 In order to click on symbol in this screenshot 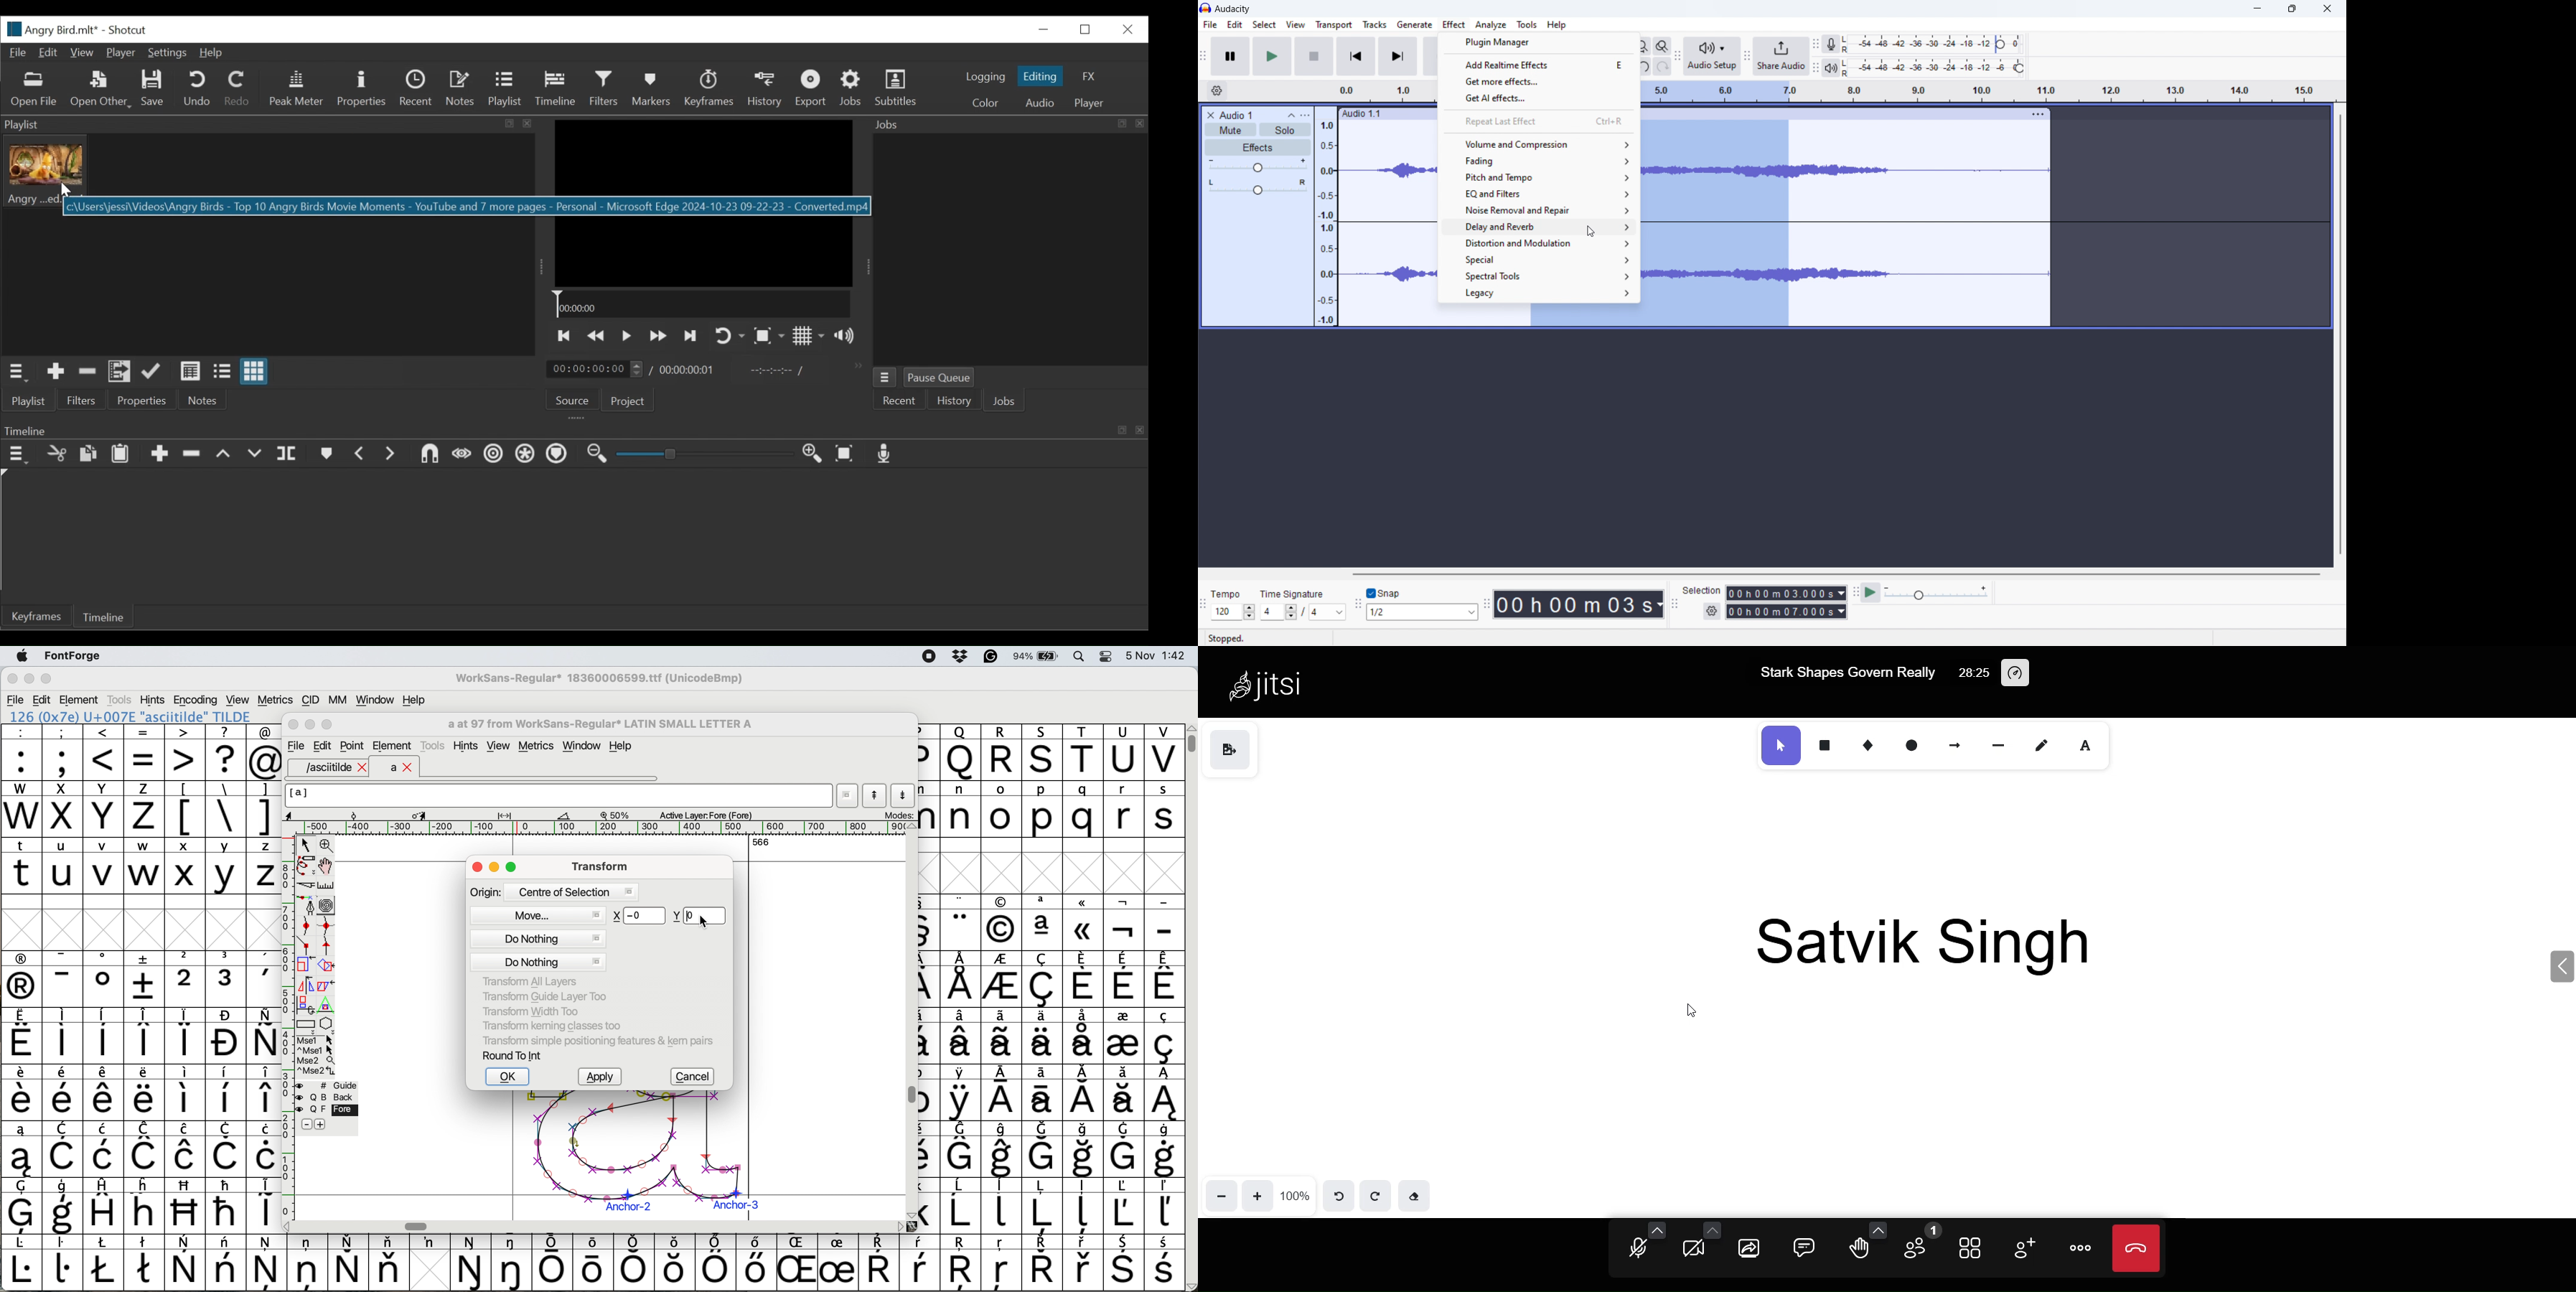, I will do `click(308, 1262)`.